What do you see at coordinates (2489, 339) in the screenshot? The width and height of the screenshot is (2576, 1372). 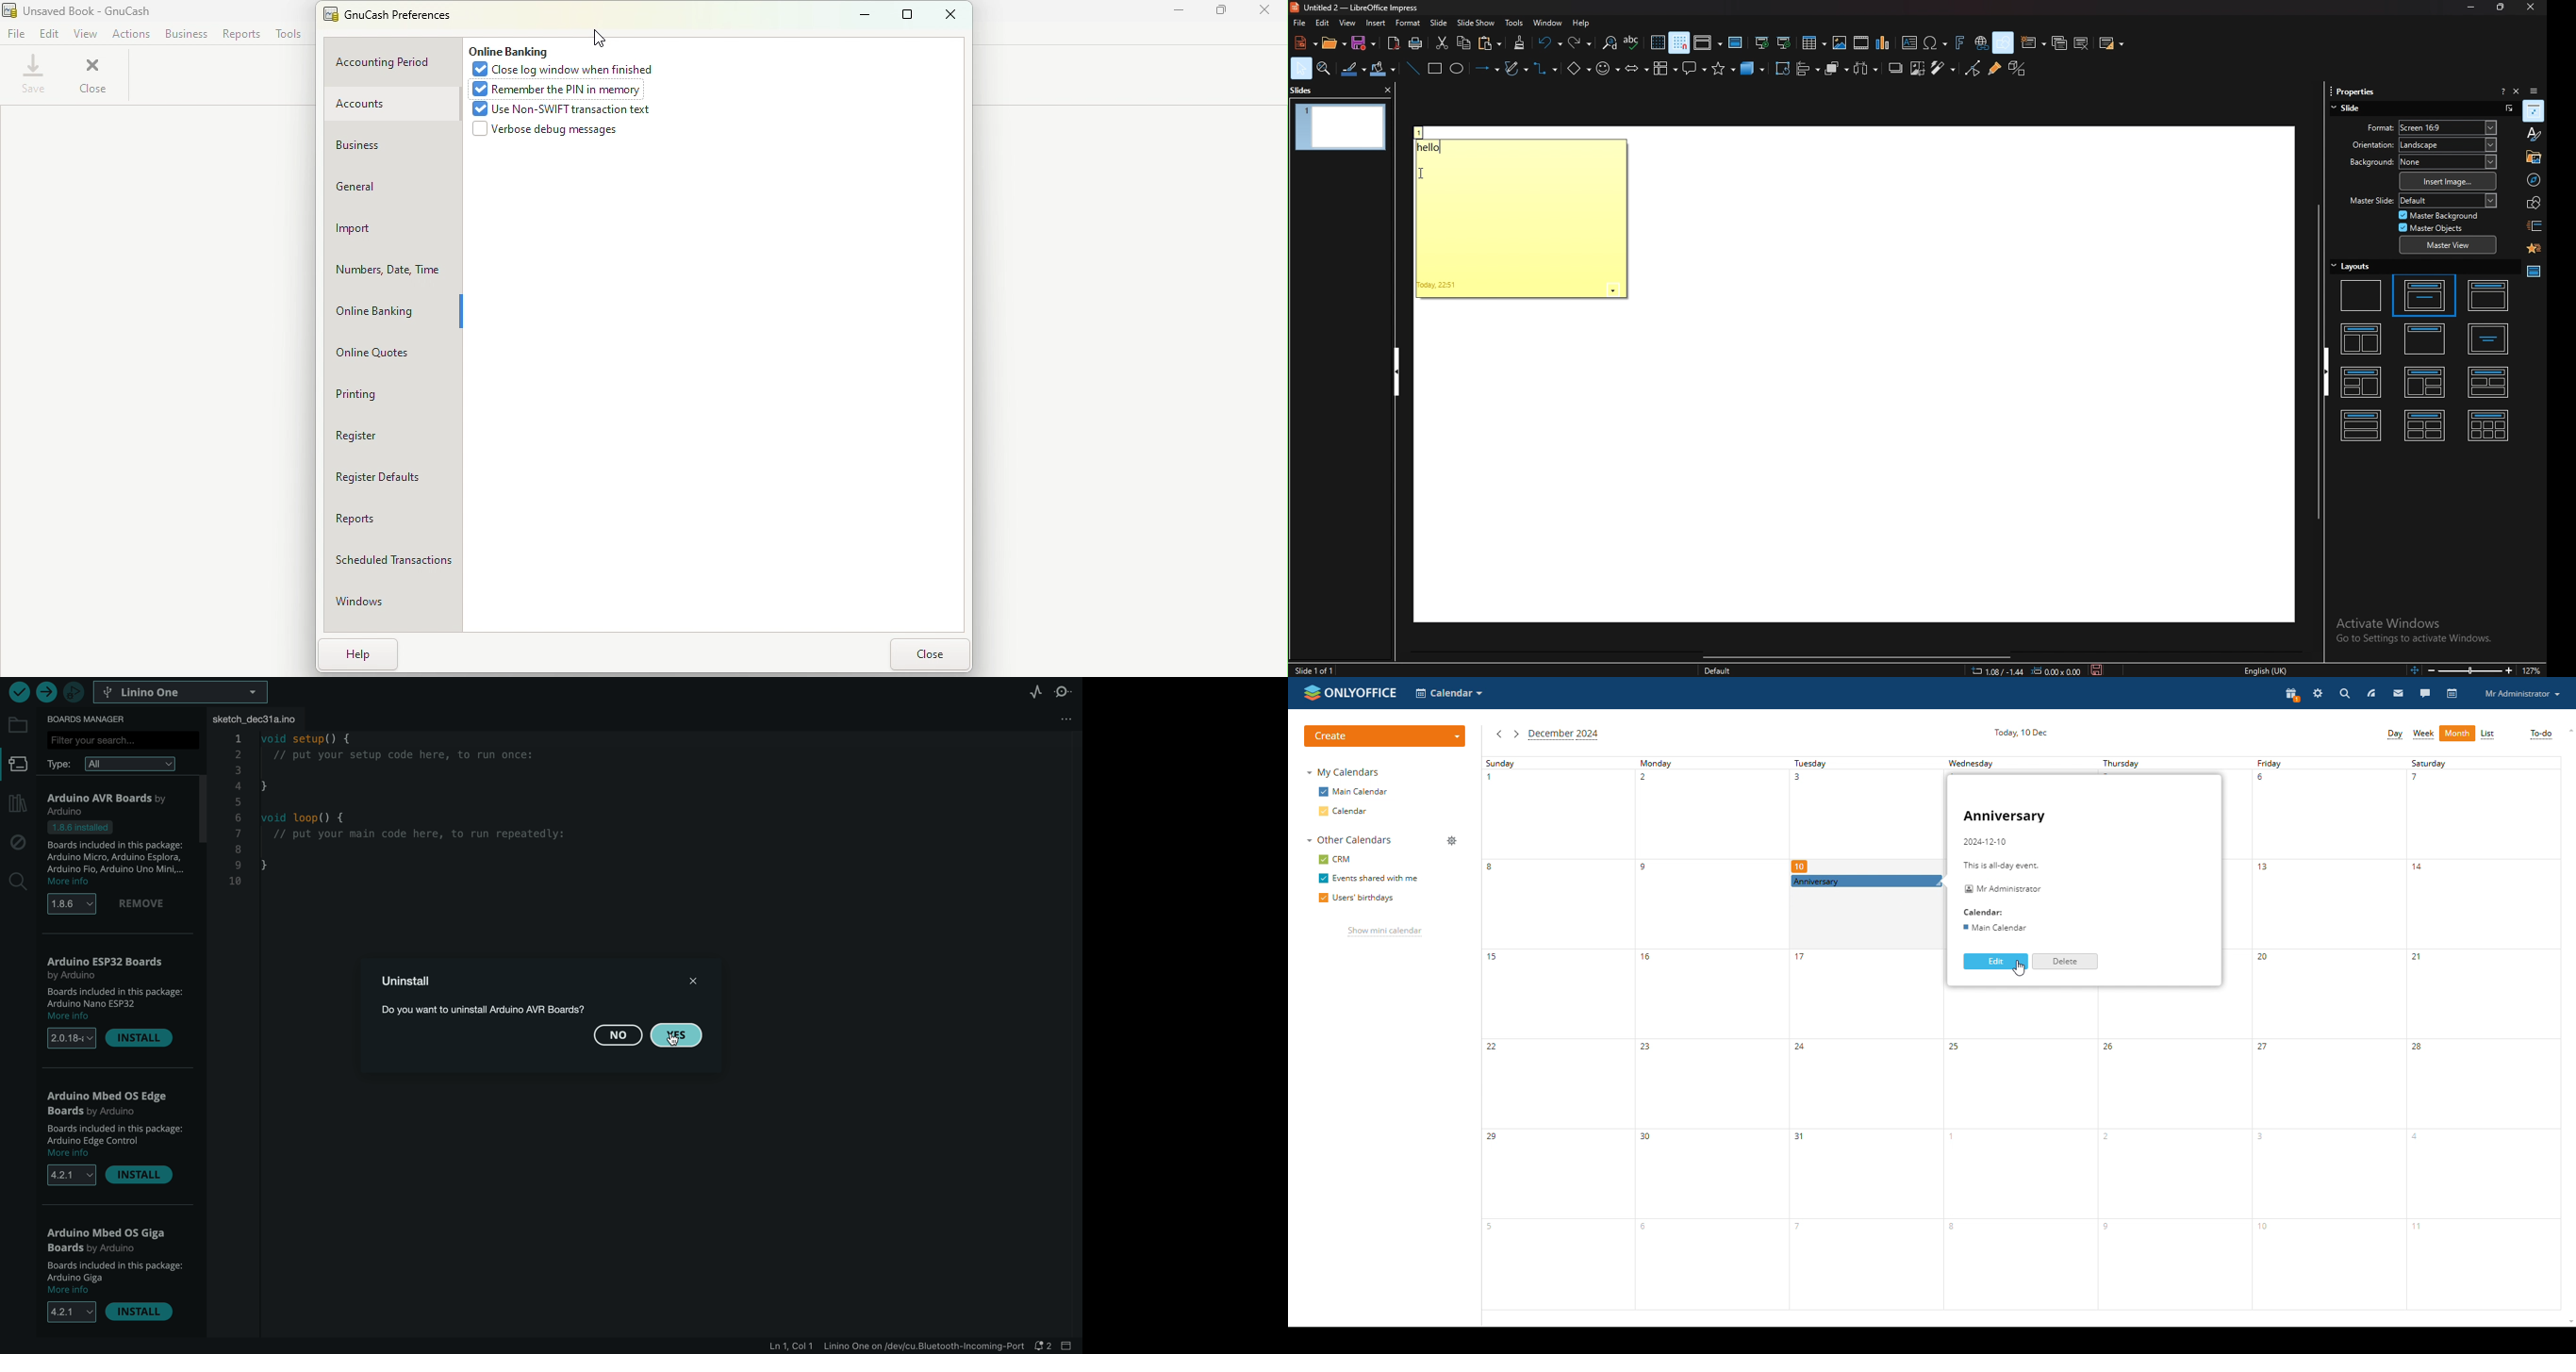 I see `centered text` at bounding box center [2489, 339].